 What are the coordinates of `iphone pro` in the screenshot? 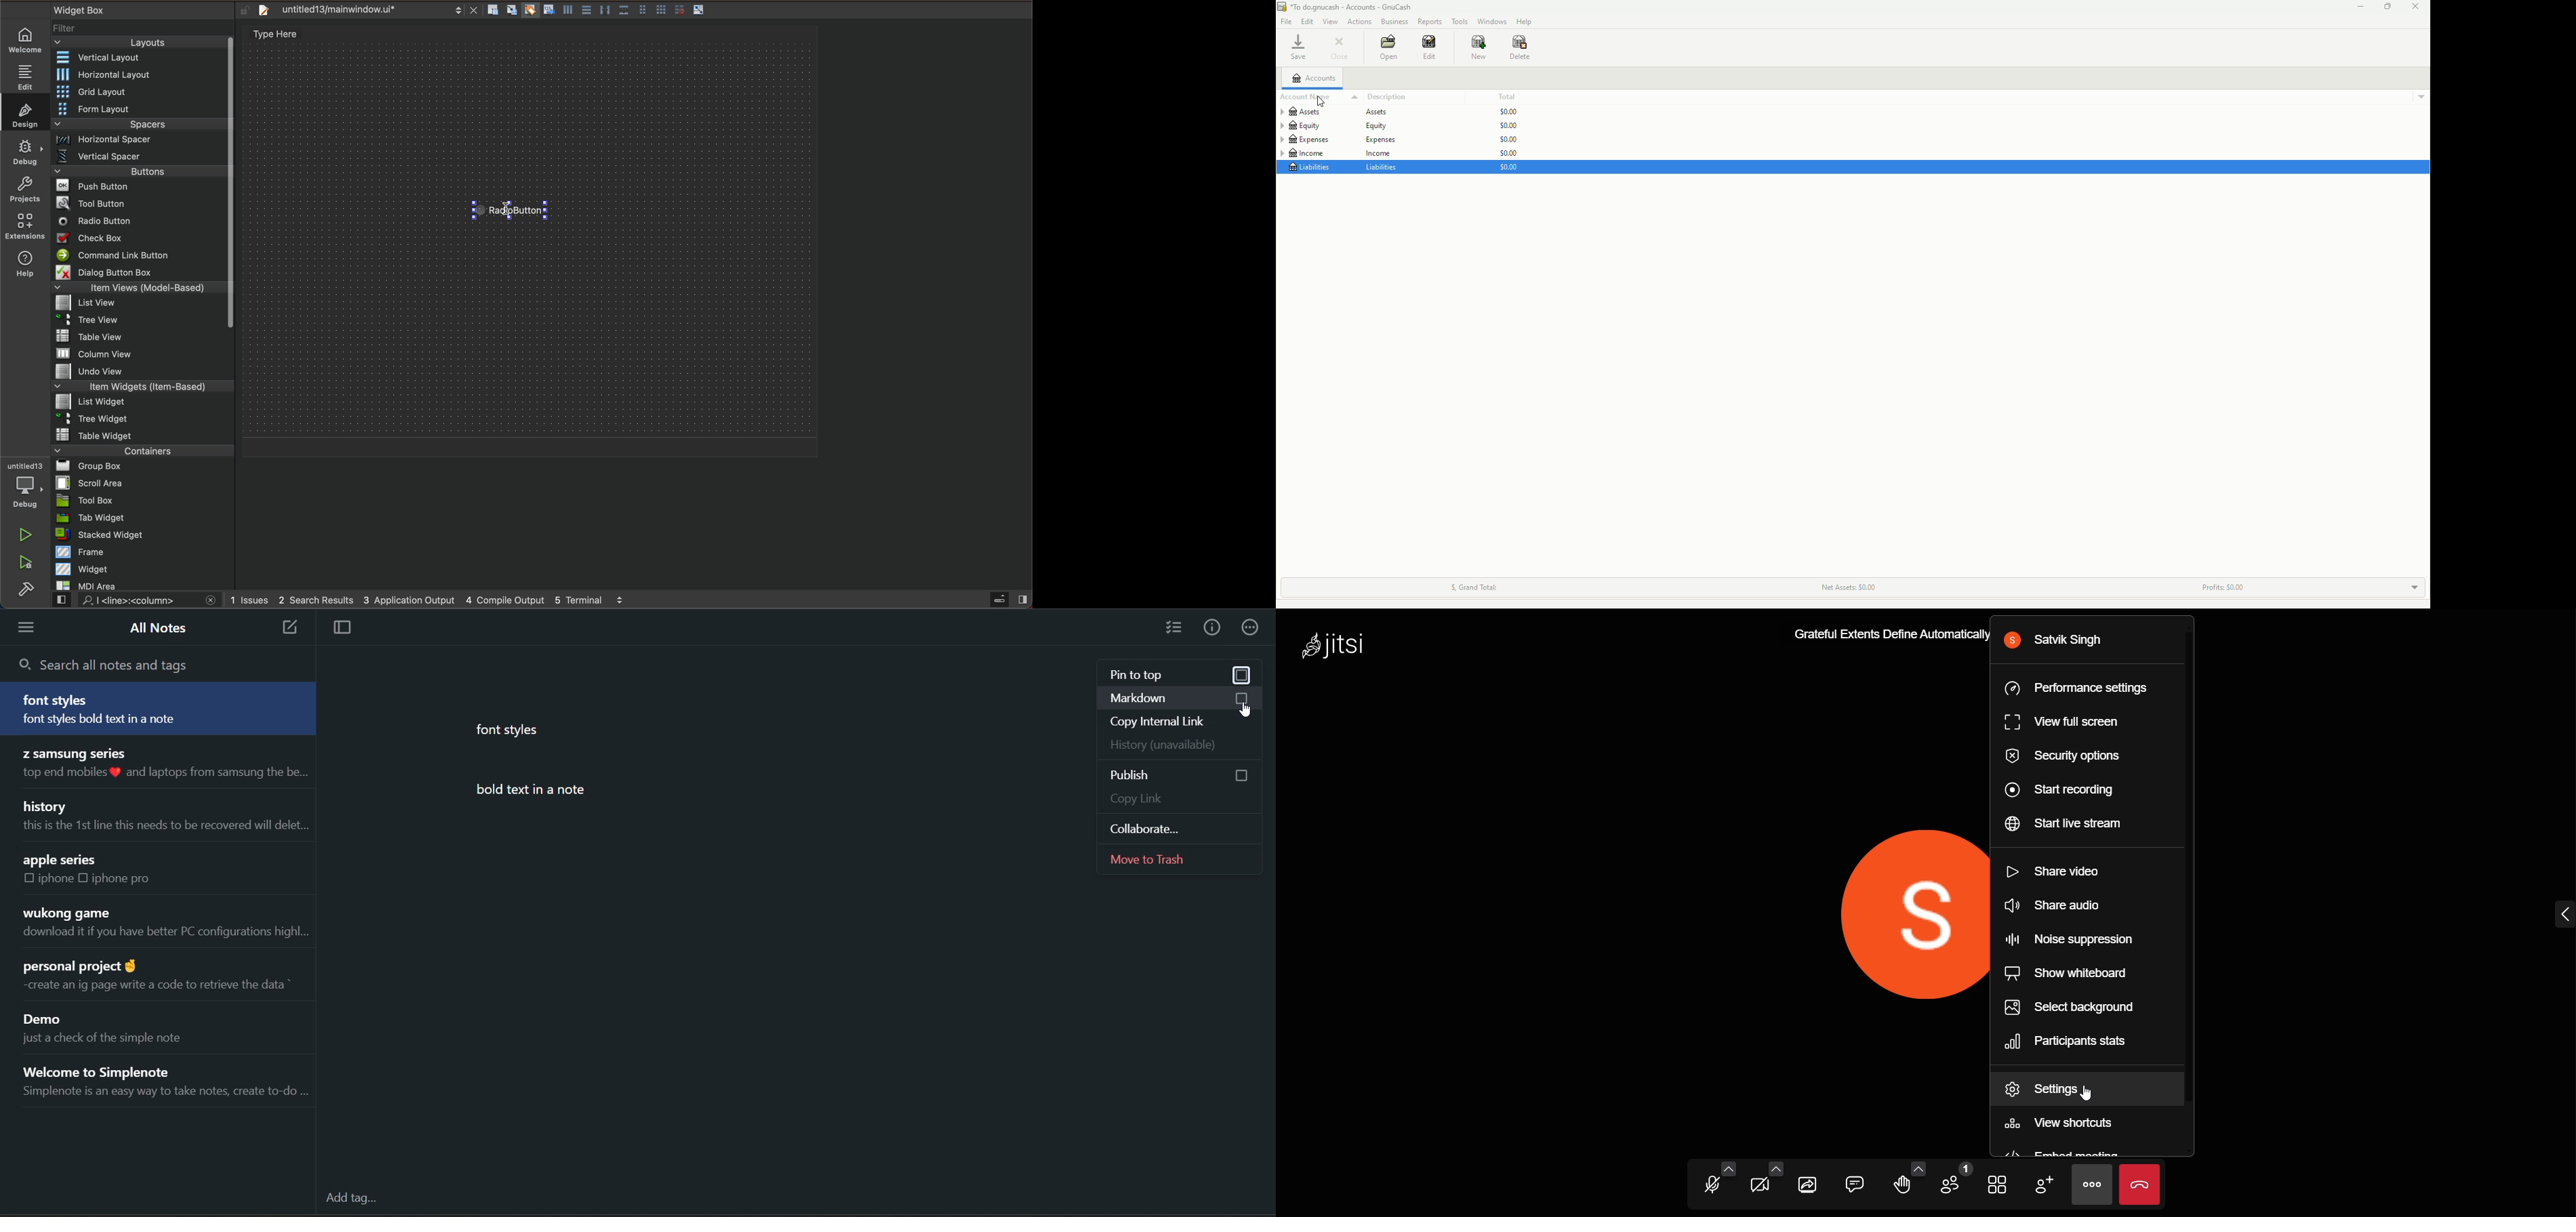 It's located at (122, 878).